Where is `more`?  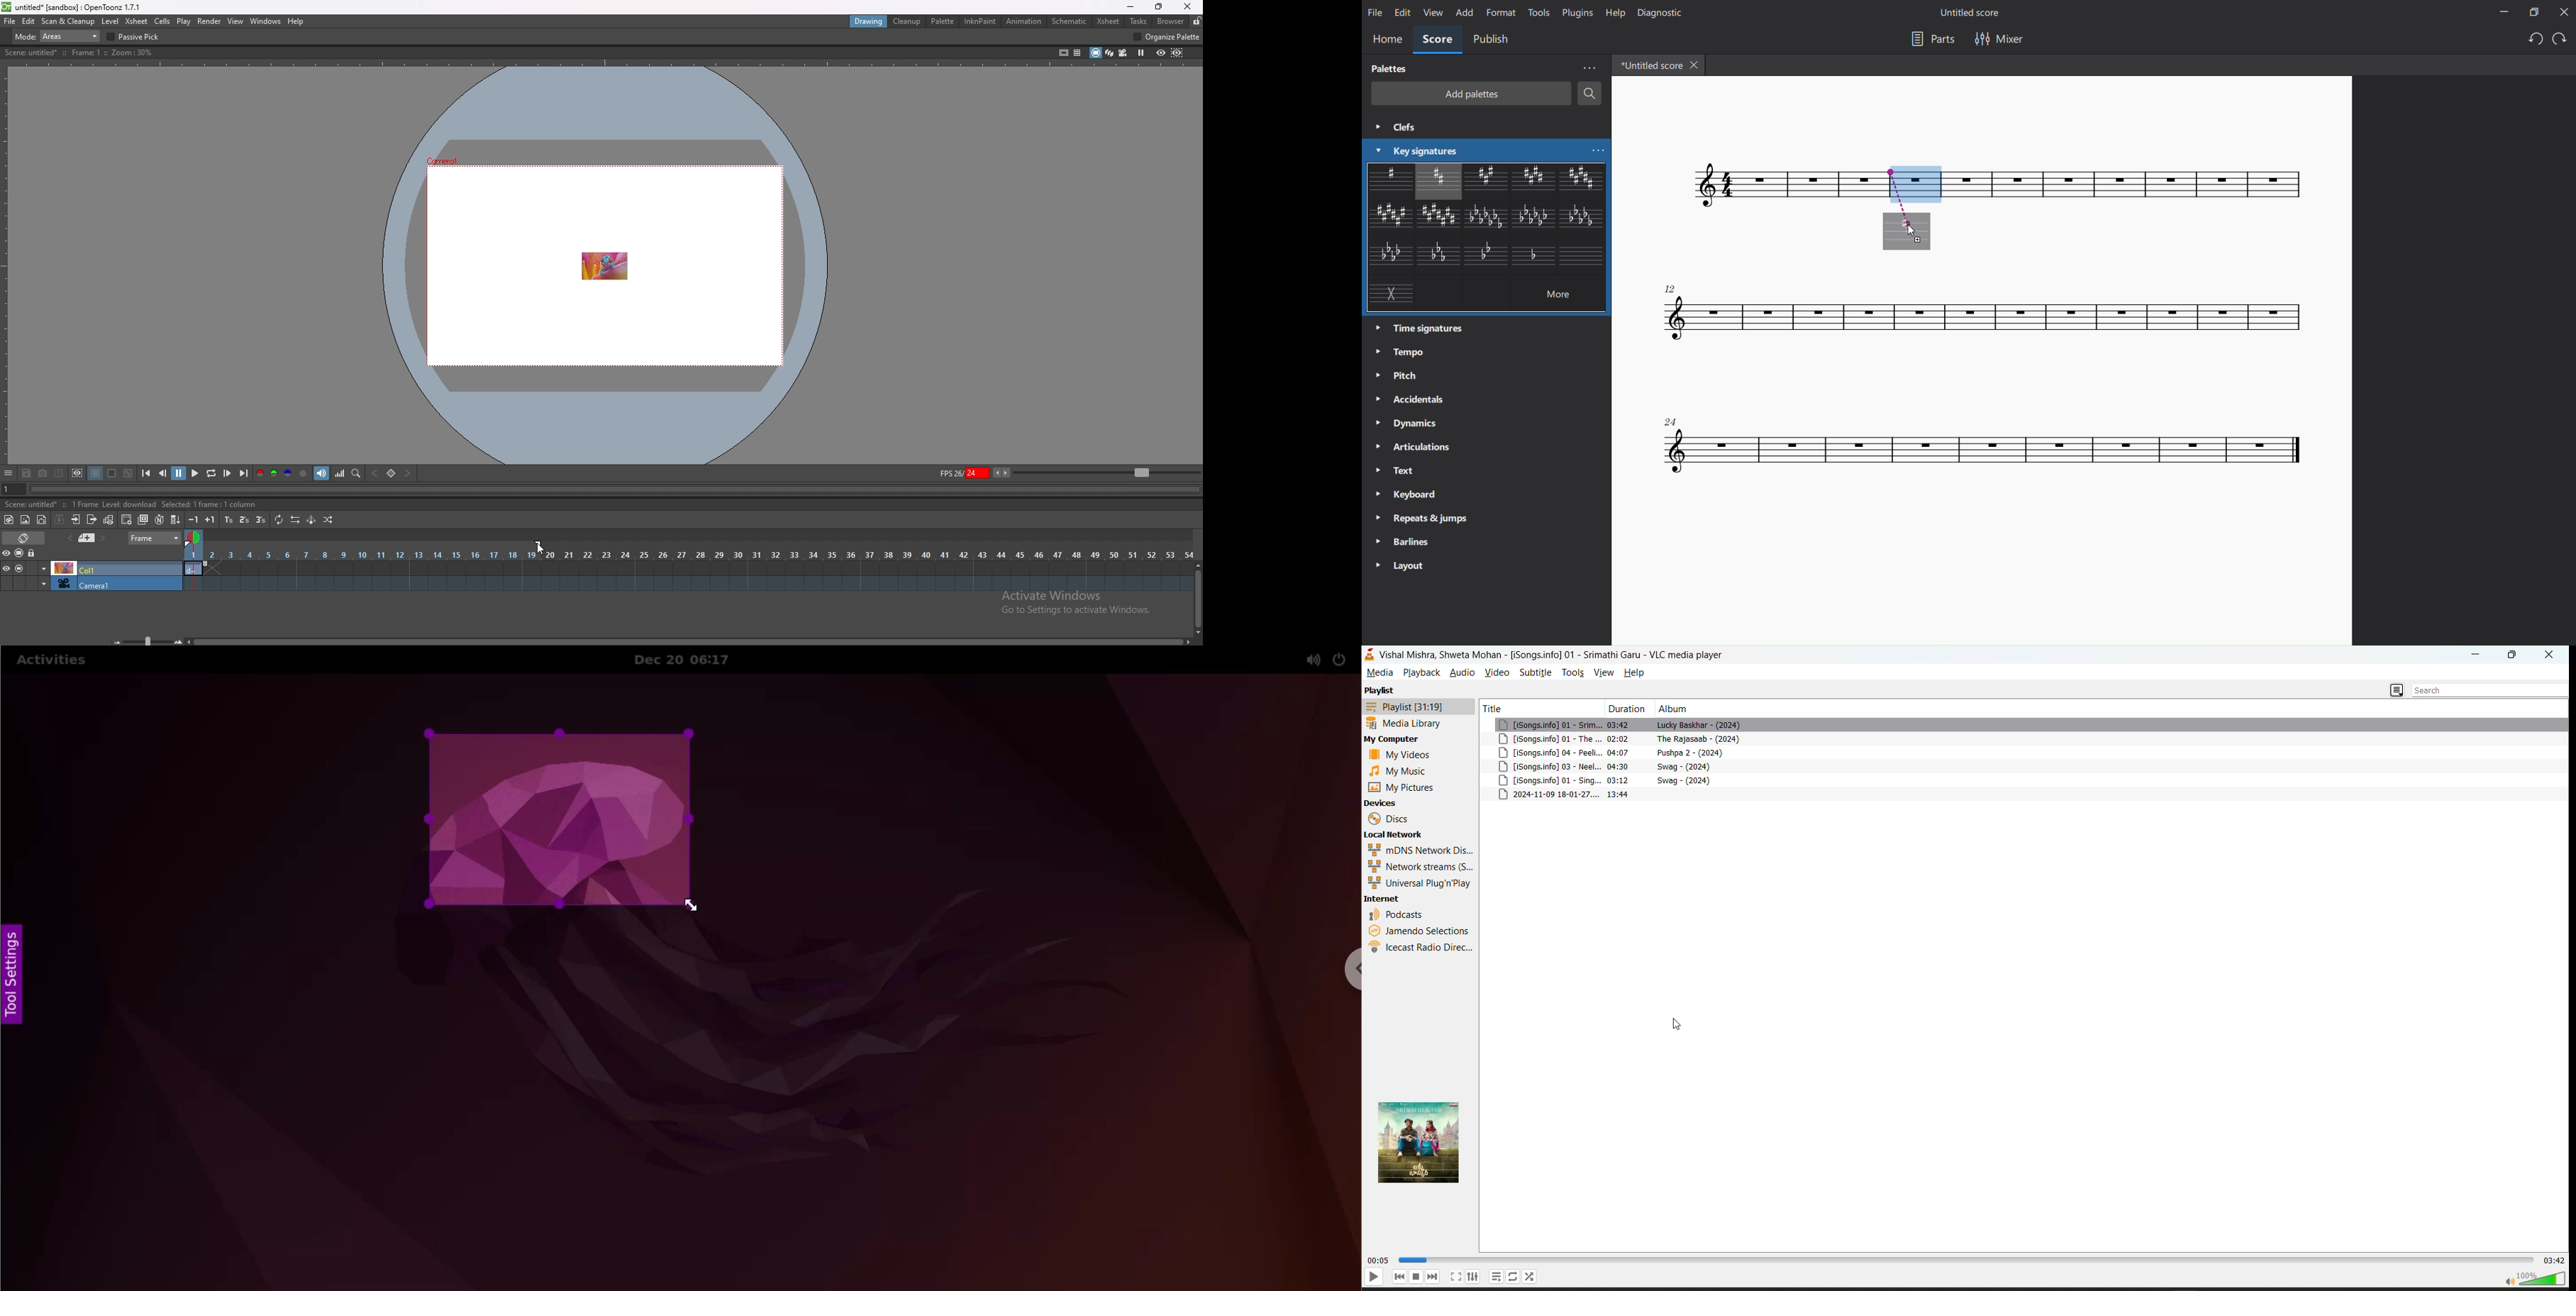
more is located at coordinates (1590, 67).